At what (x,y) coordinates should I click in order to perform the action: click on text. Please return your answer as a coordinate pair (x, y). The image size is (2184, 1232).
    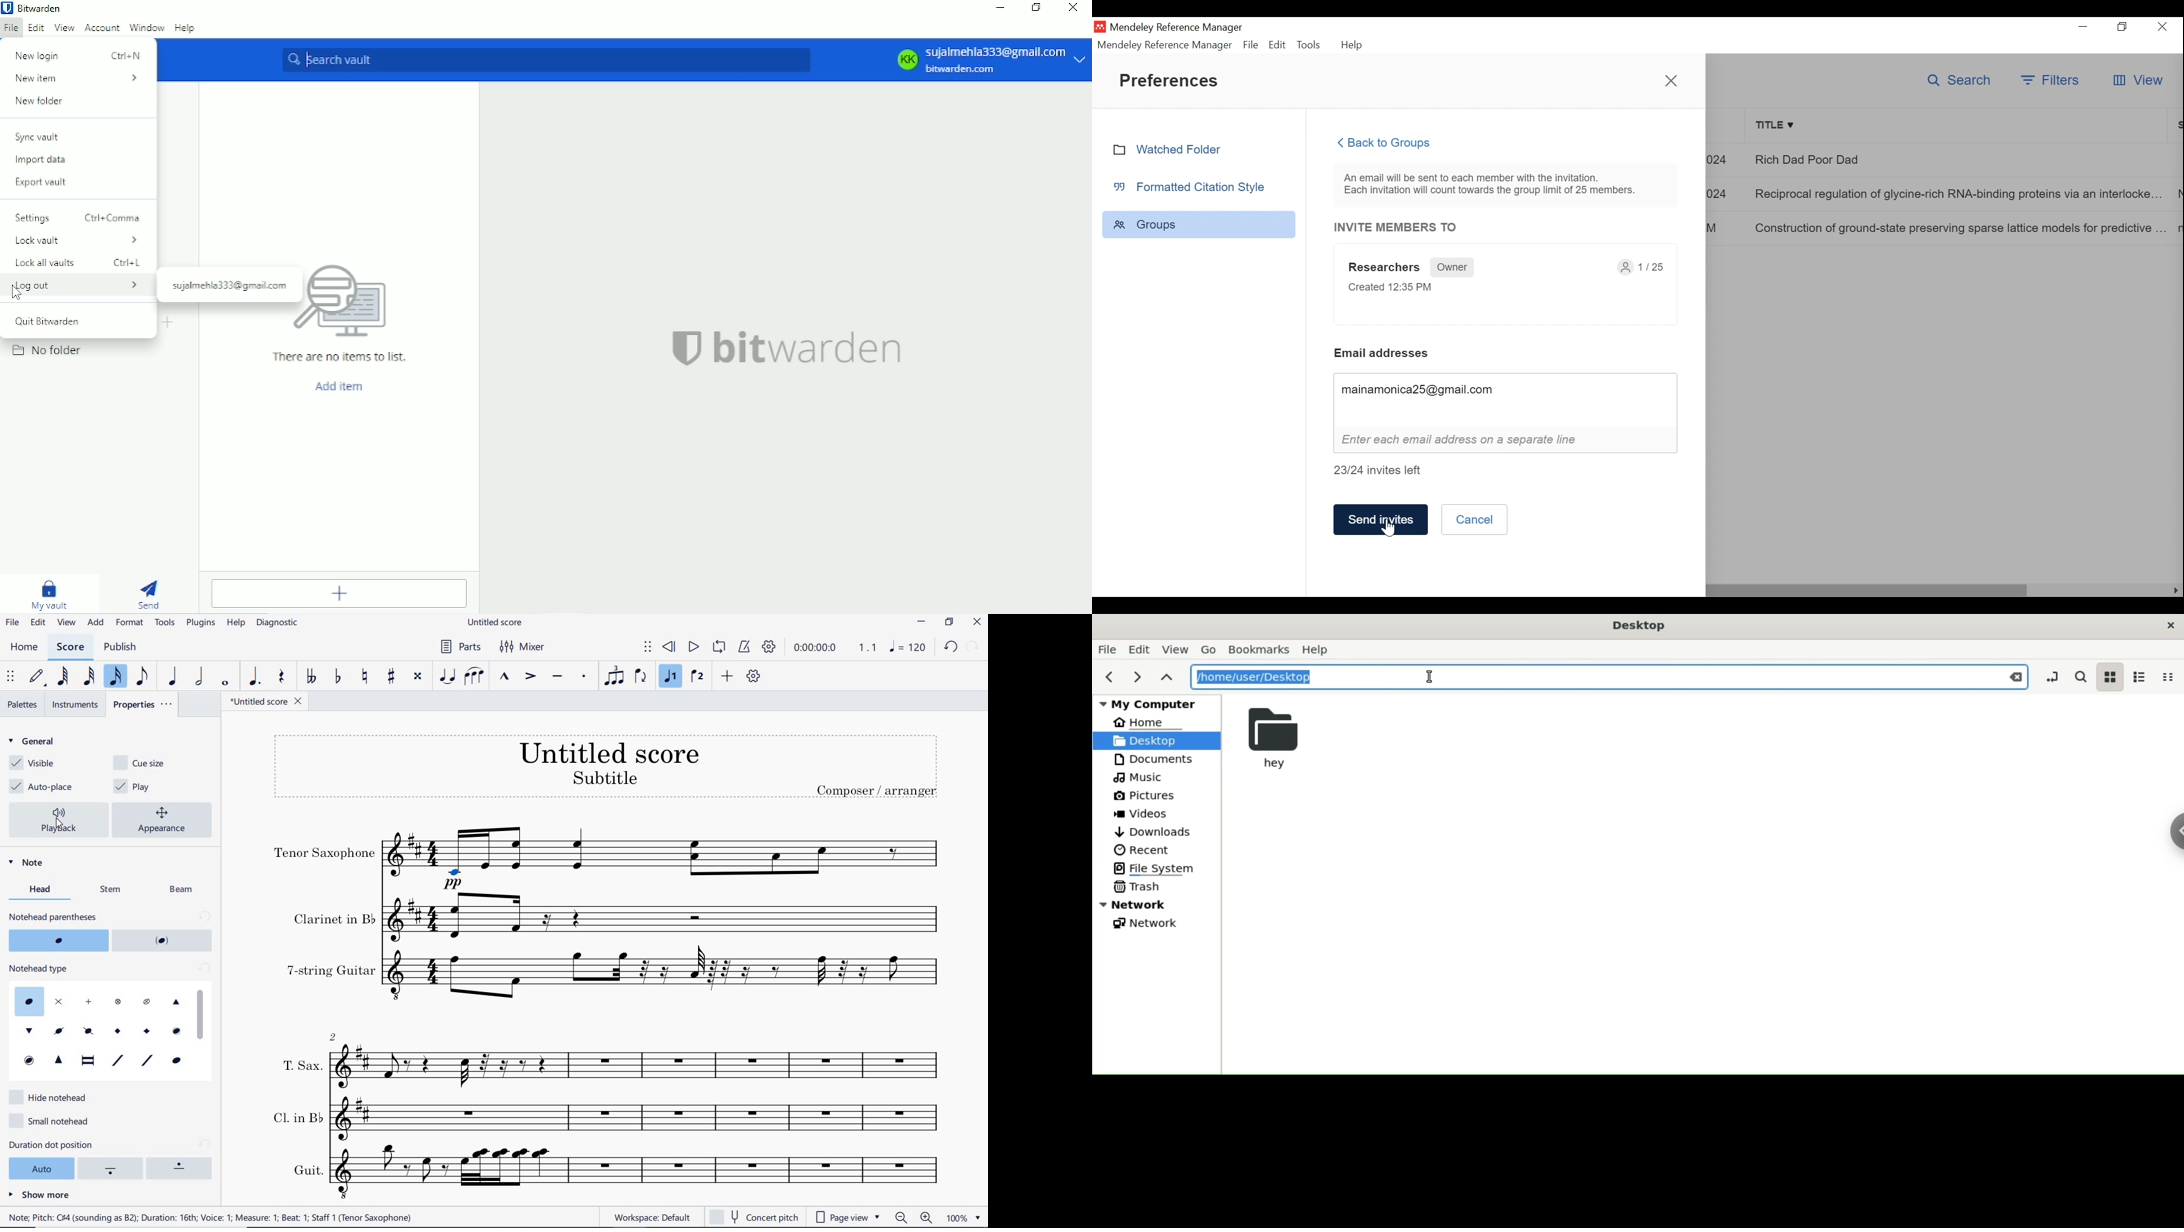
    Looking at the image, I should click on (333, 919).